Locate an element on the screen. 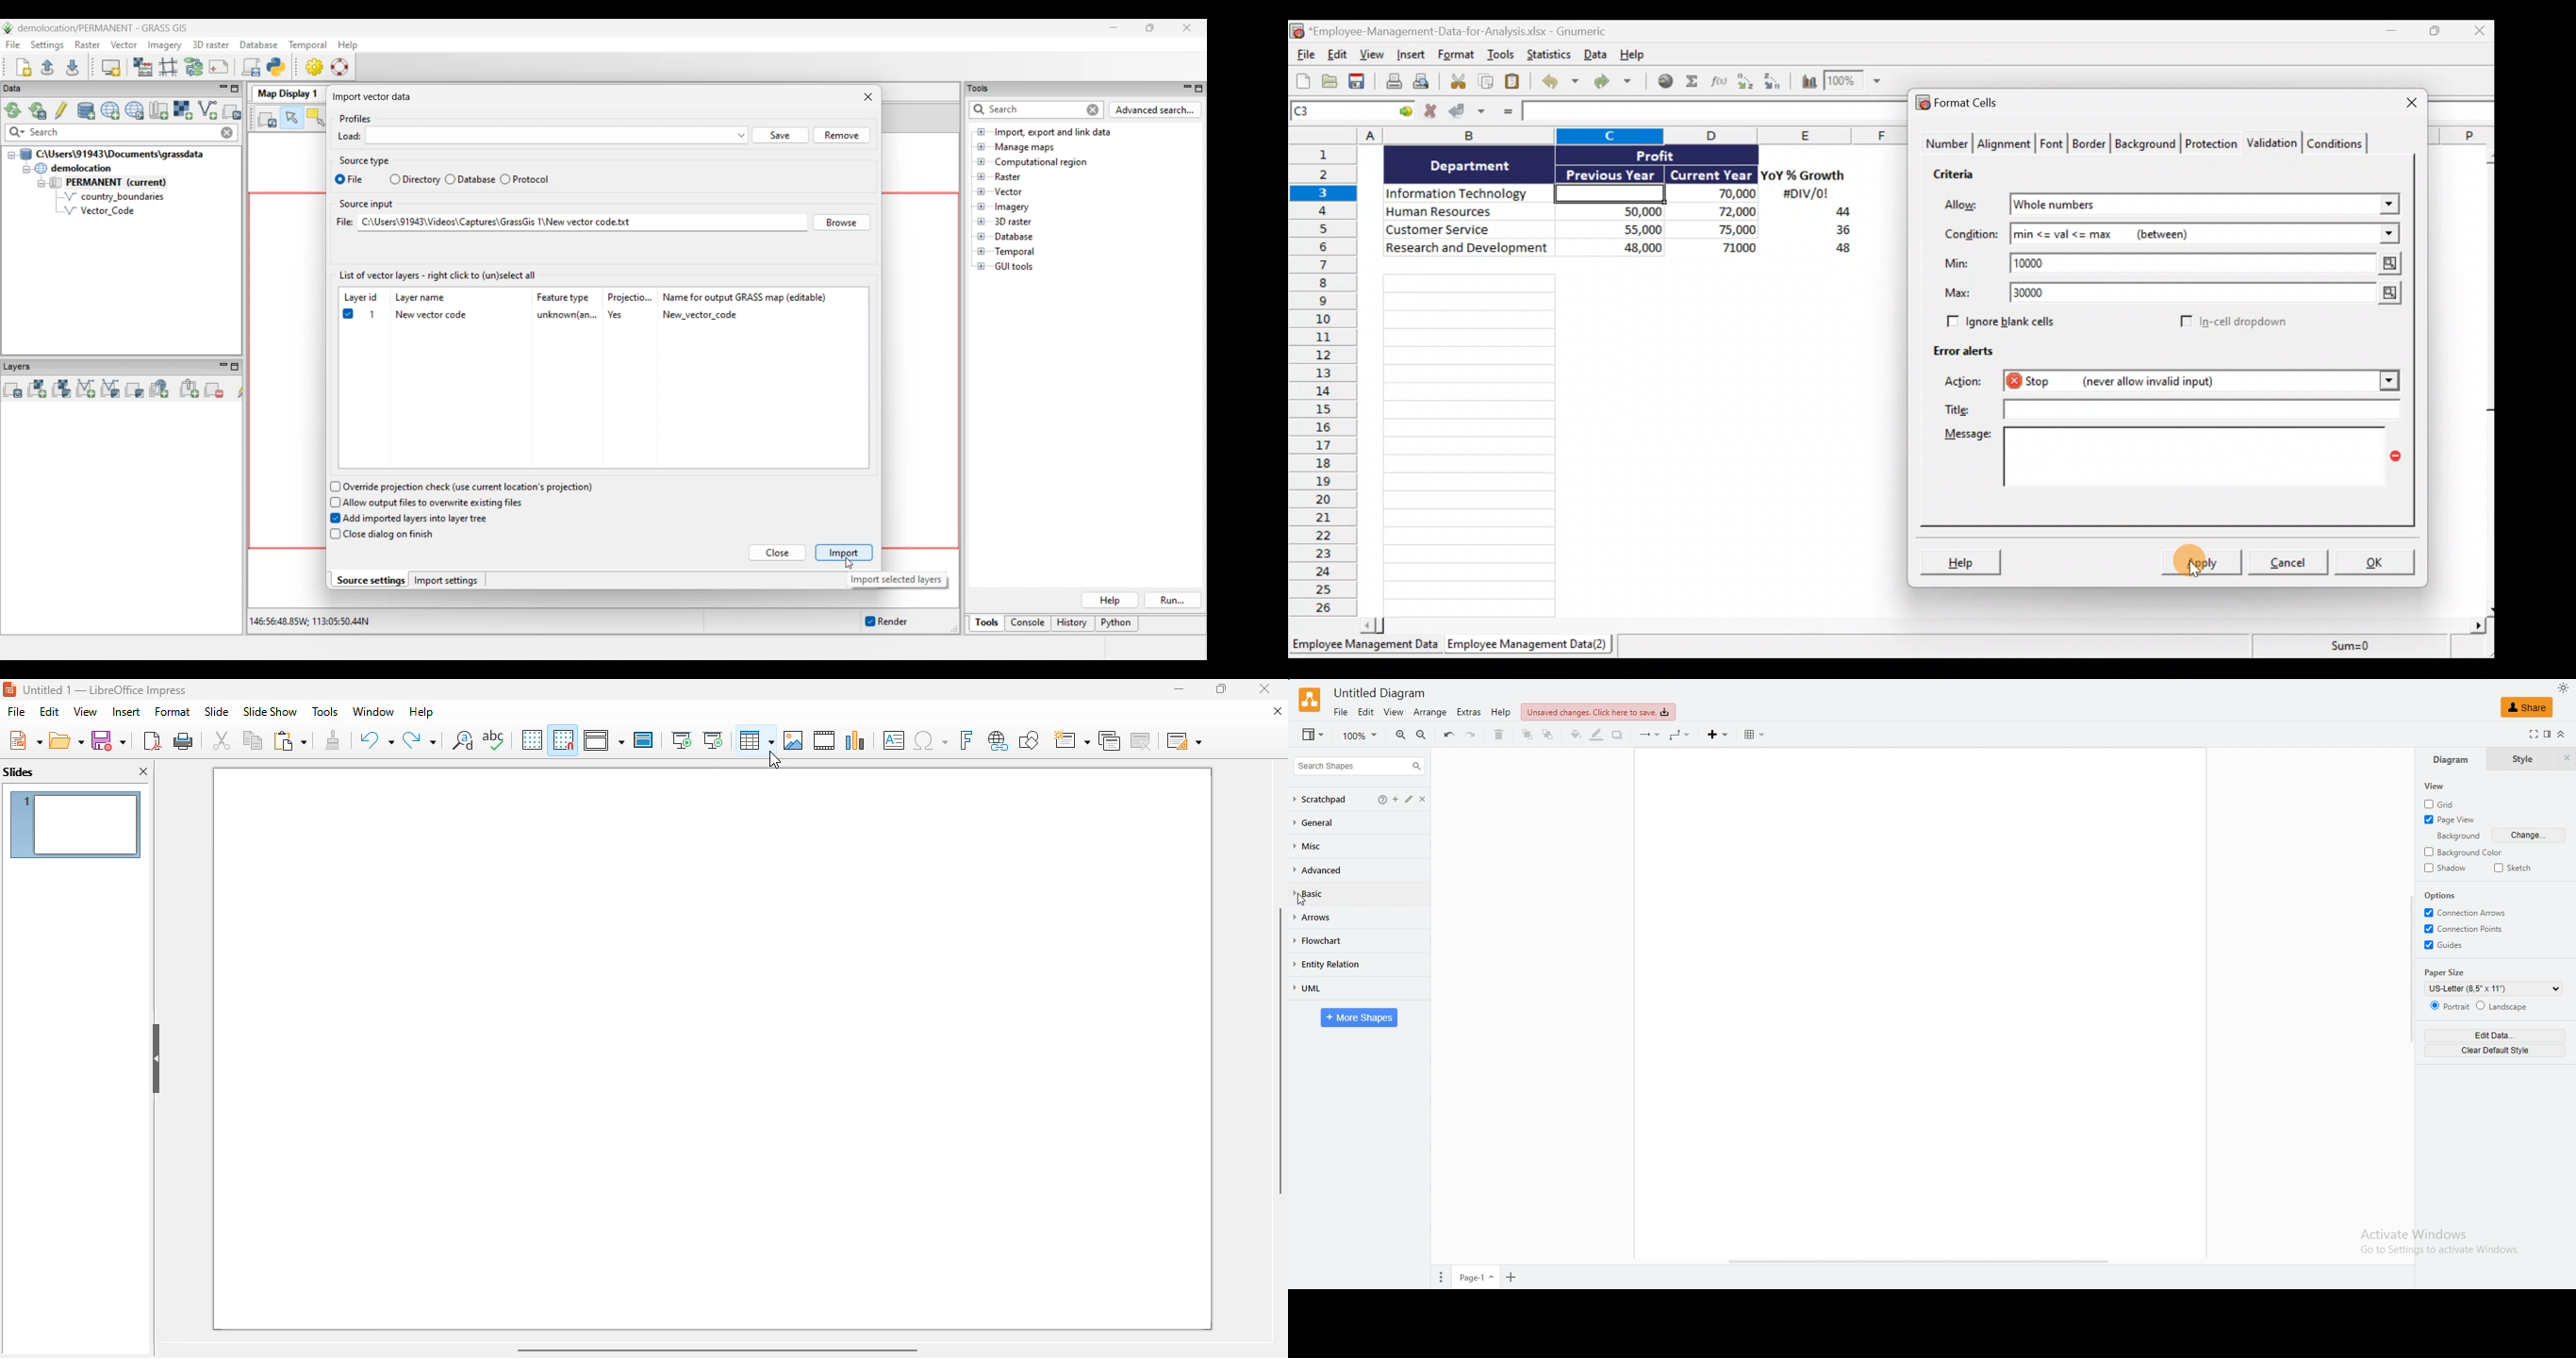  Sort ascending is located at coordinates (1745, 81).